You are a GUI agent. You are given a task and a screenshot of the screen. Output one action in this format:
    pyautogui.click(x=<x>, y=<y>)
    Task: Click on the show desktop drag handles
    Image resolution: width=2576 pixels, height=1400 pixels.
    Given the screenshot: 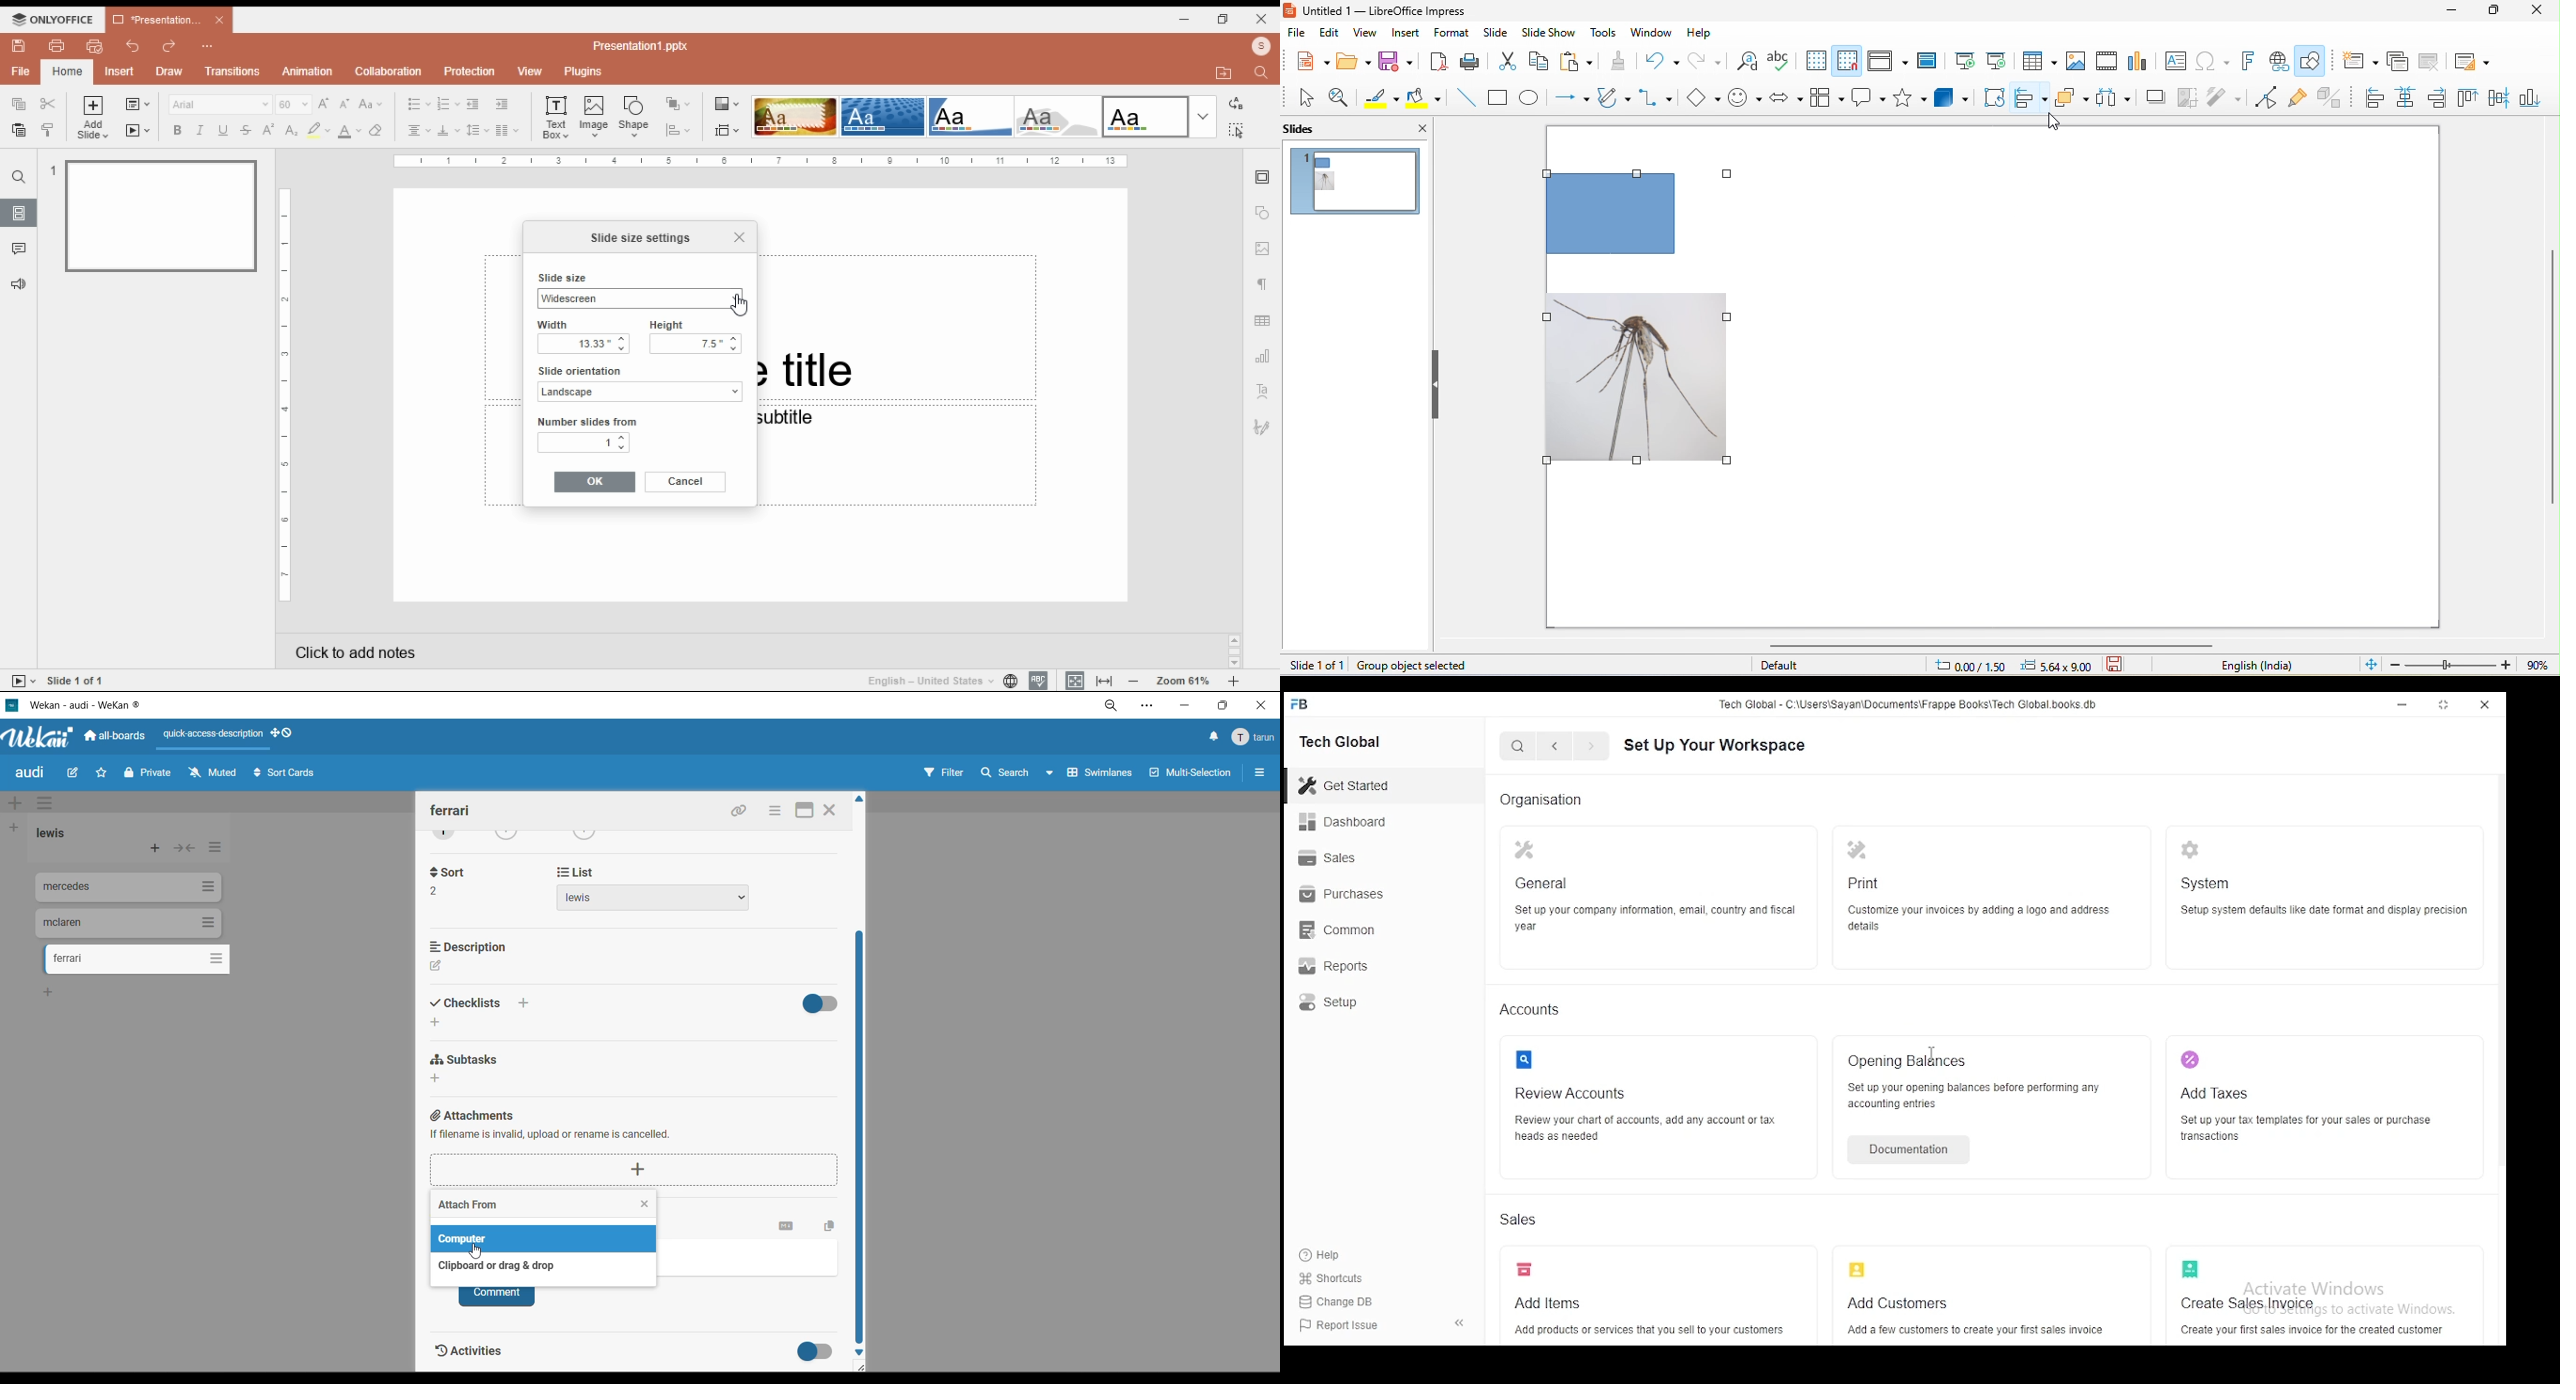 What is the action you would take?
    pyautogui.click(x=284, y=735)
    